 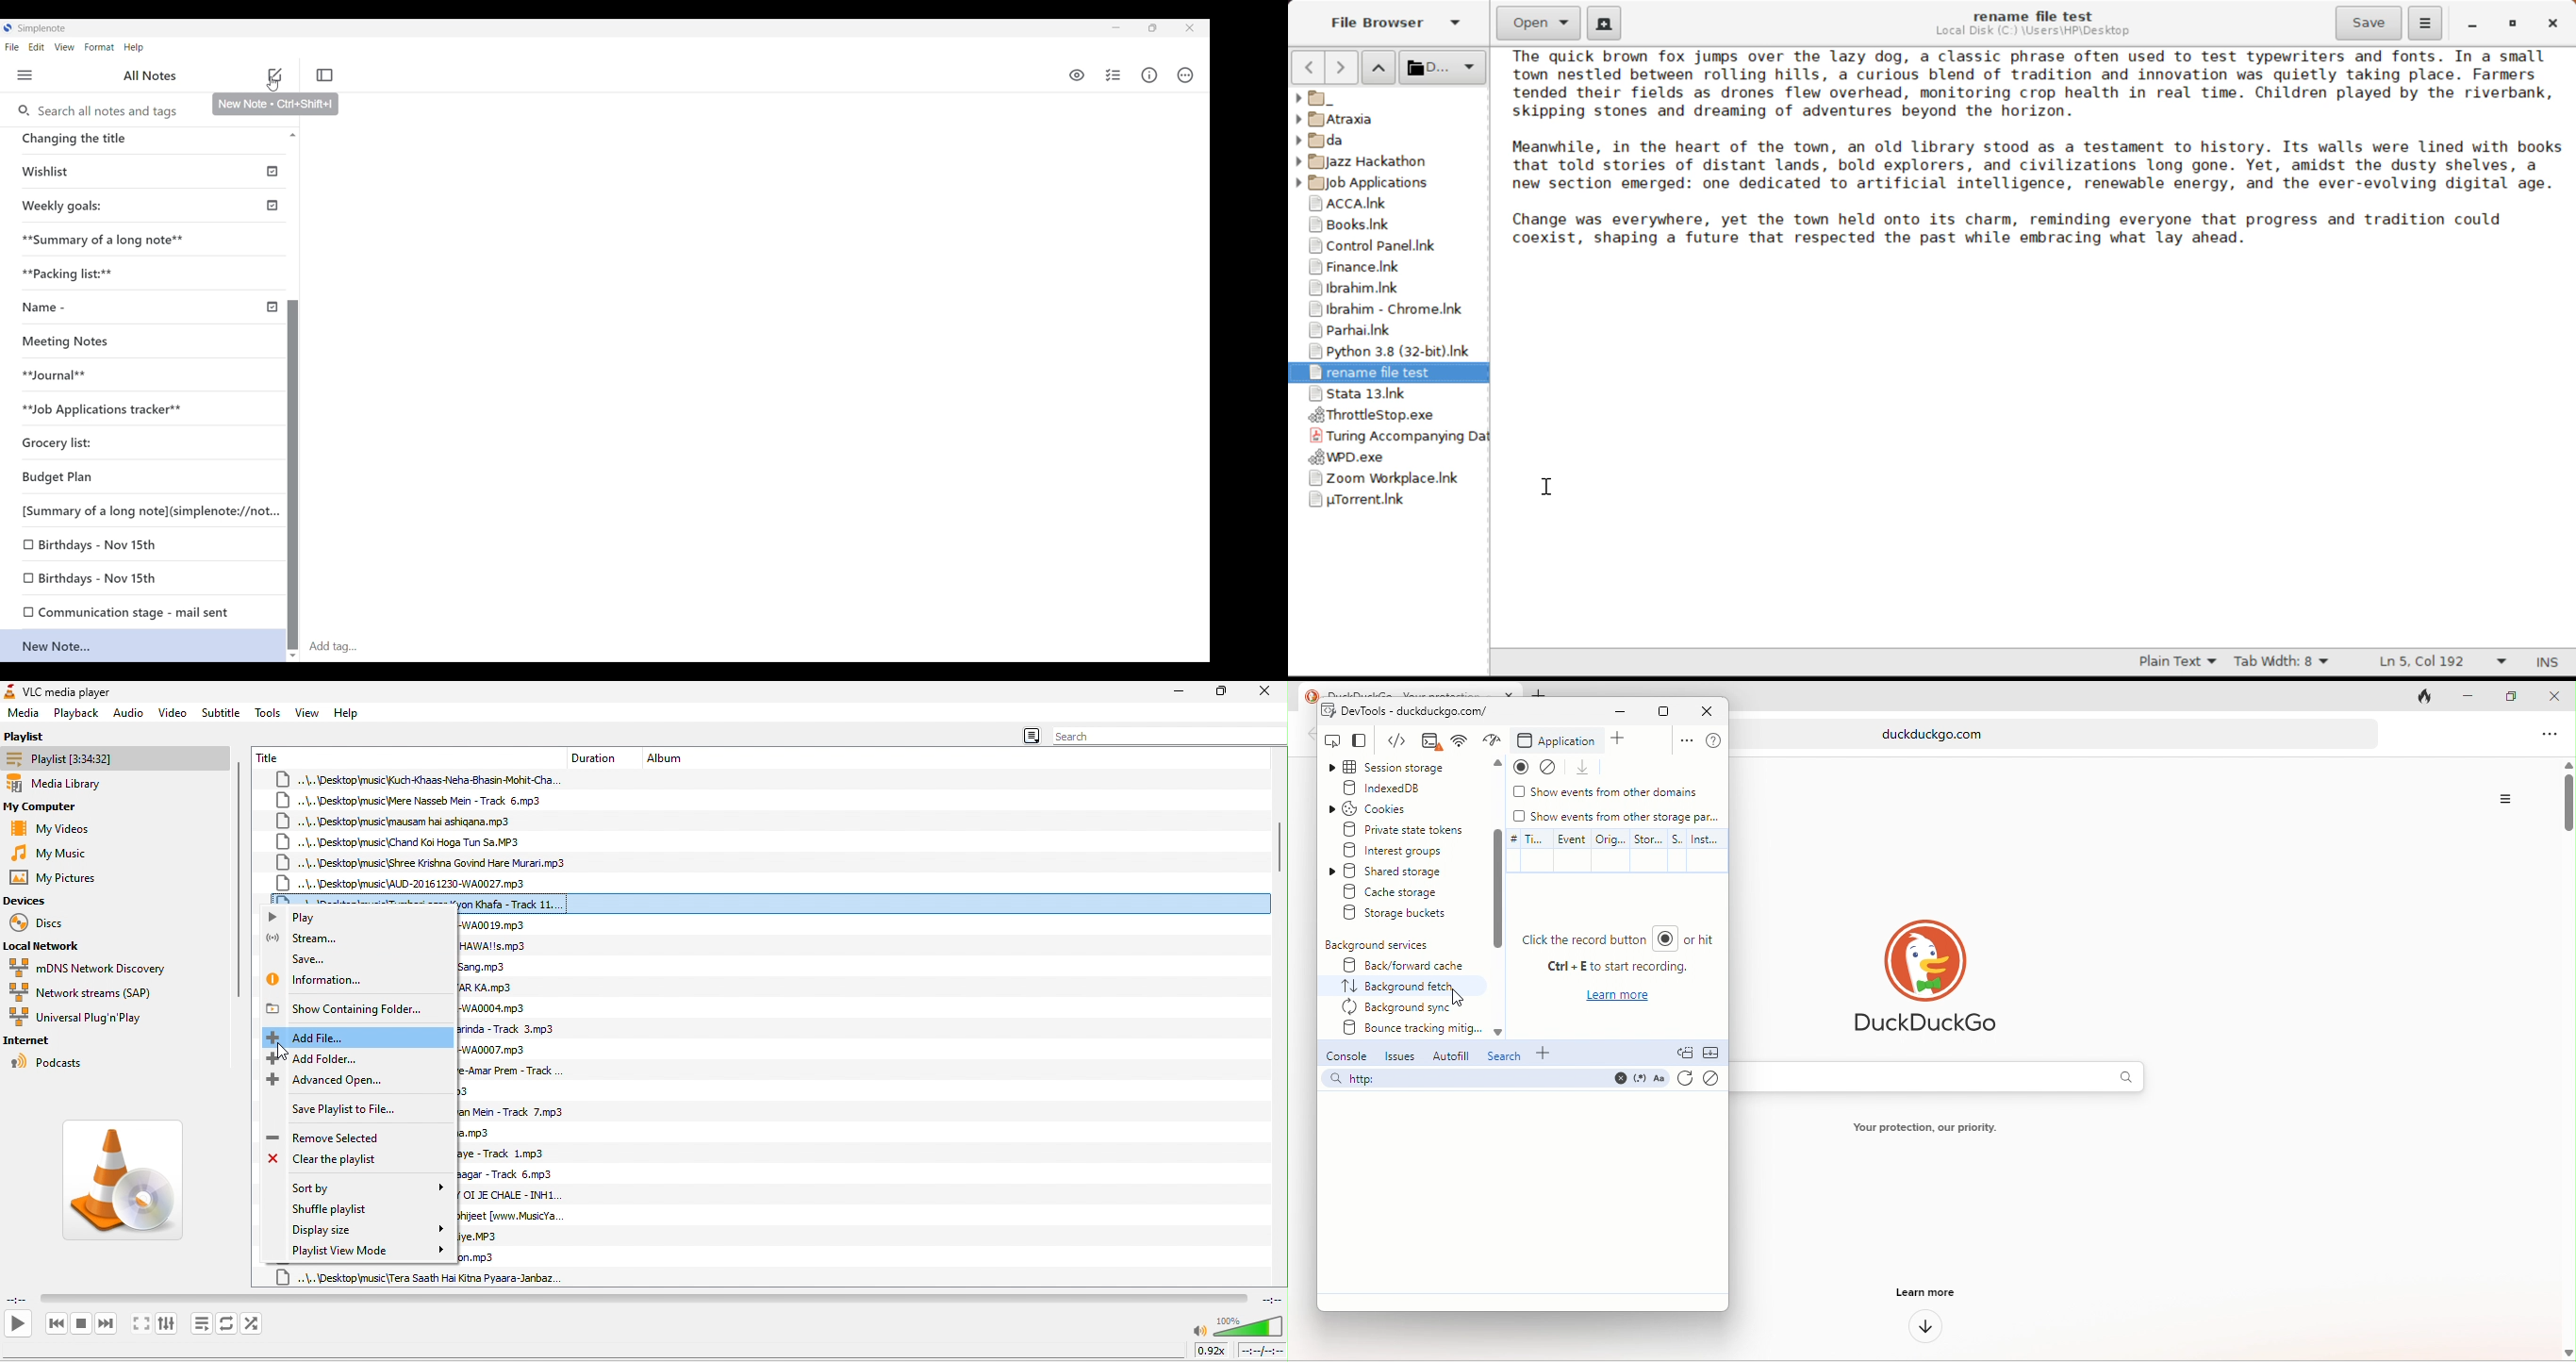 What do you see at coordinates (293, 475) in the screenshot?
I see `Vertical slide bar` at bounding box center [293, 475].